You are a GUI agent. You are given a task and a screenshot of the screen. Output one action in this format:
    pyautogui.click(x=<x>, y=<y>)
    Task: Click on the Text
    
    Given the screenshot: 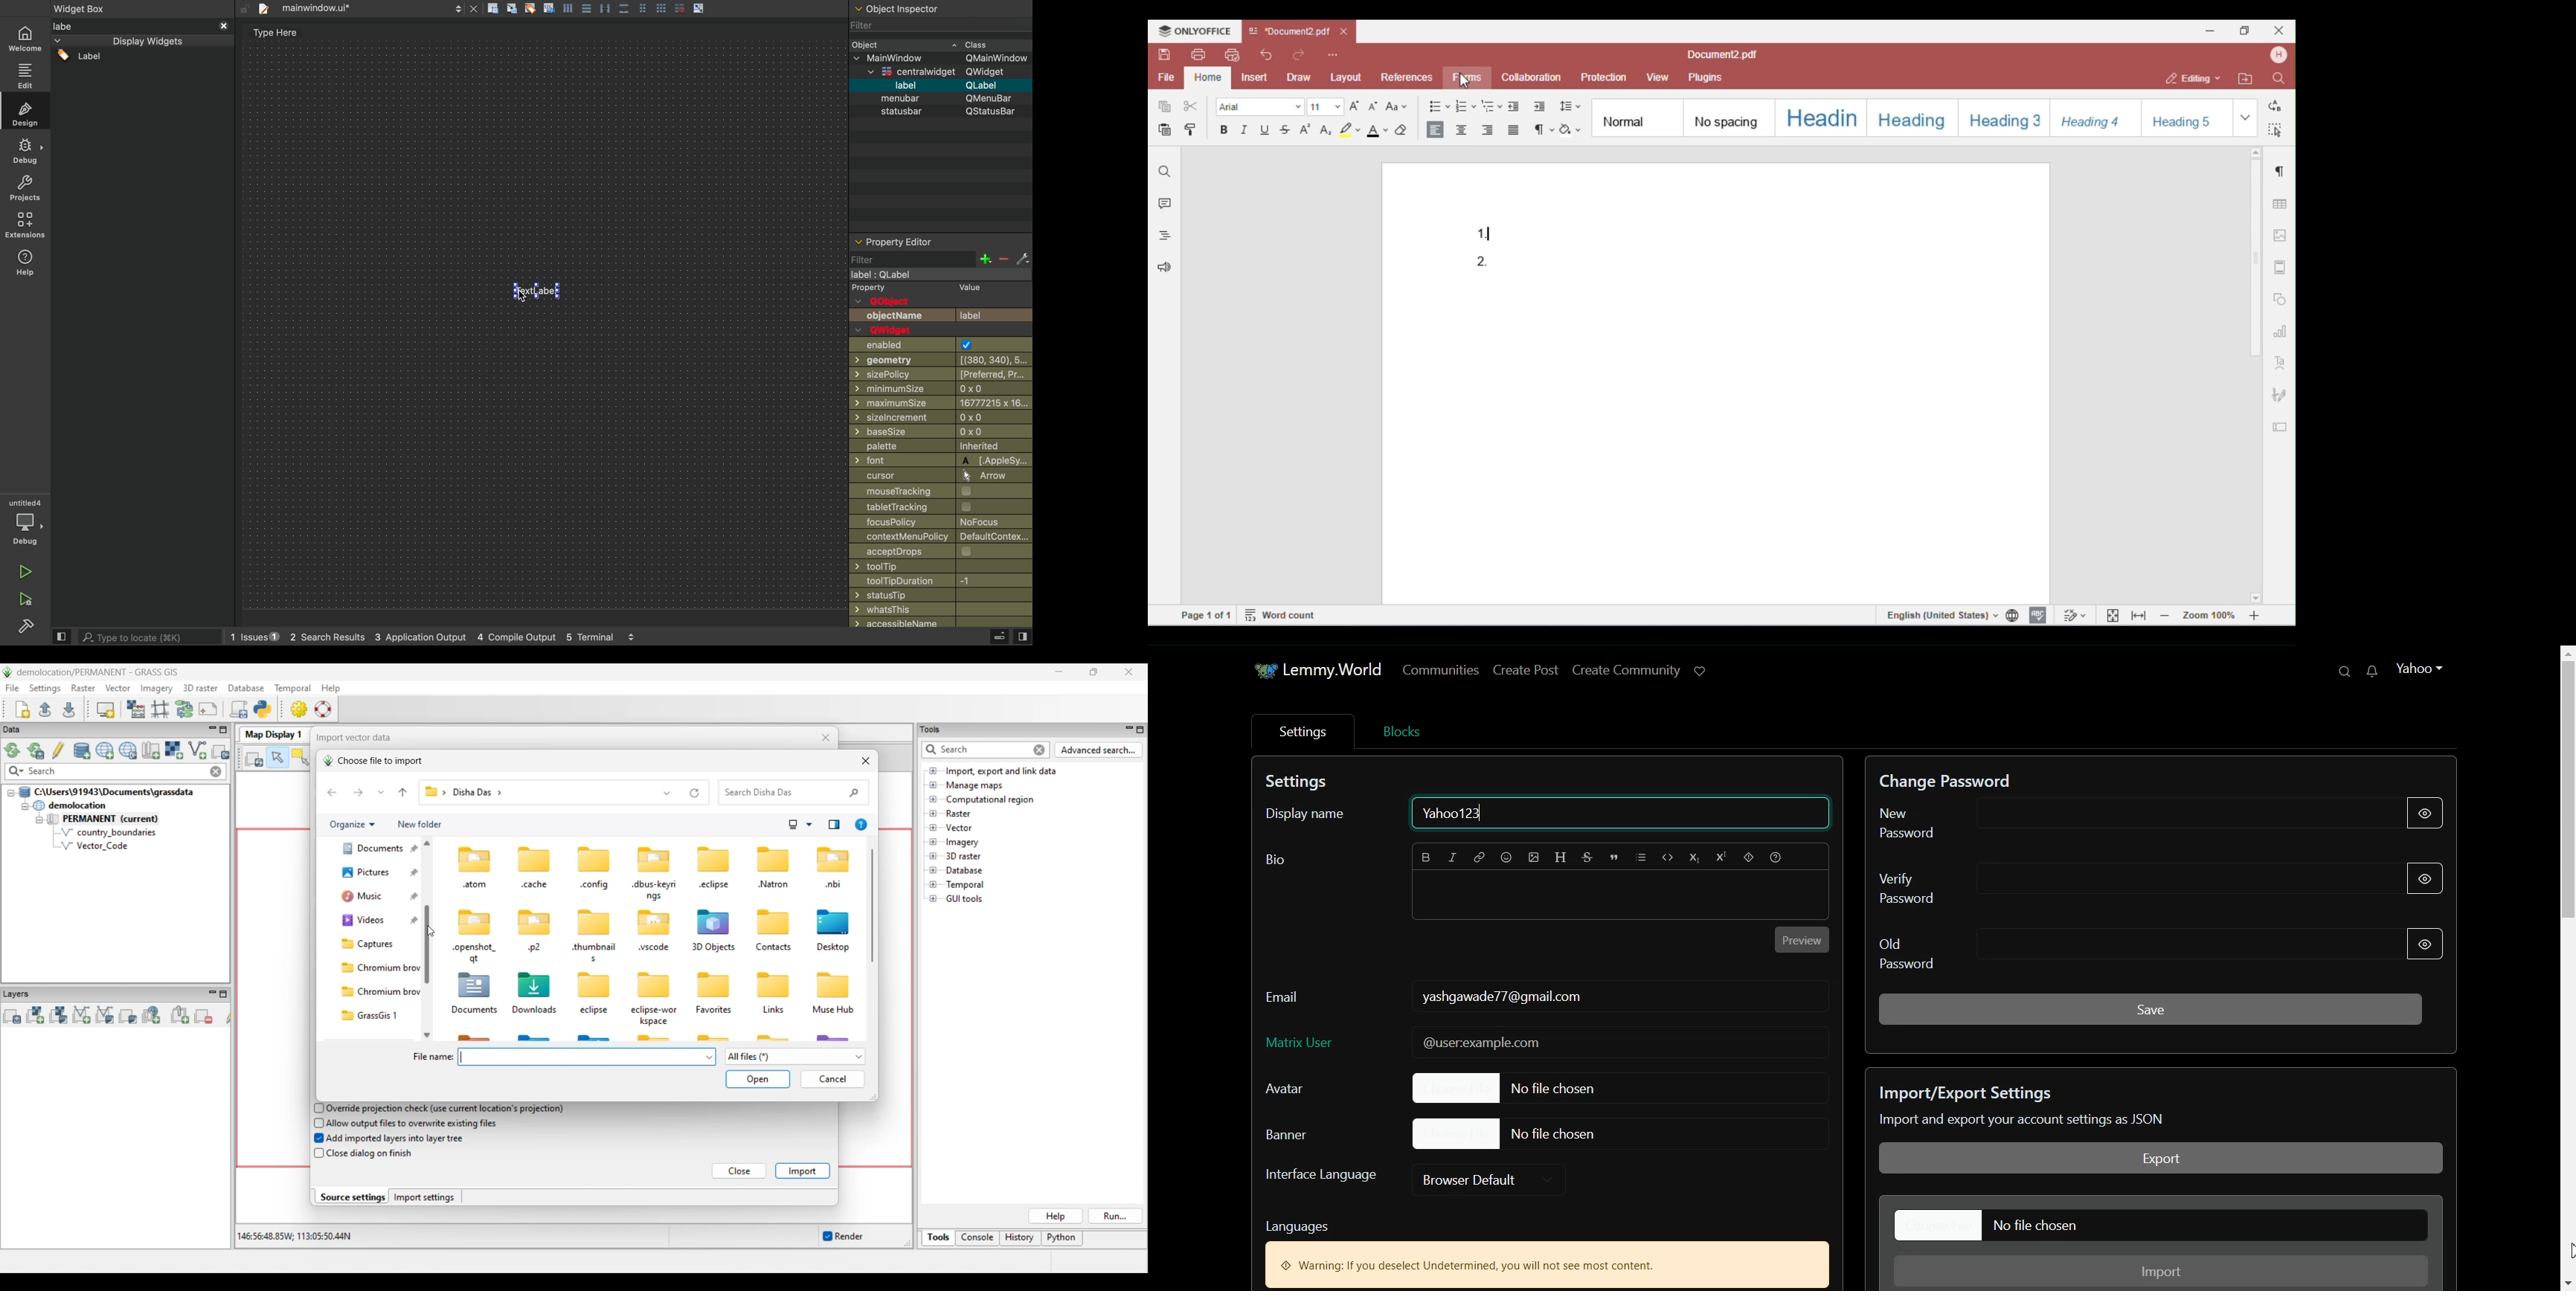 What is the action you would take?
    pyautogui.click(x=1500, y=996)
    